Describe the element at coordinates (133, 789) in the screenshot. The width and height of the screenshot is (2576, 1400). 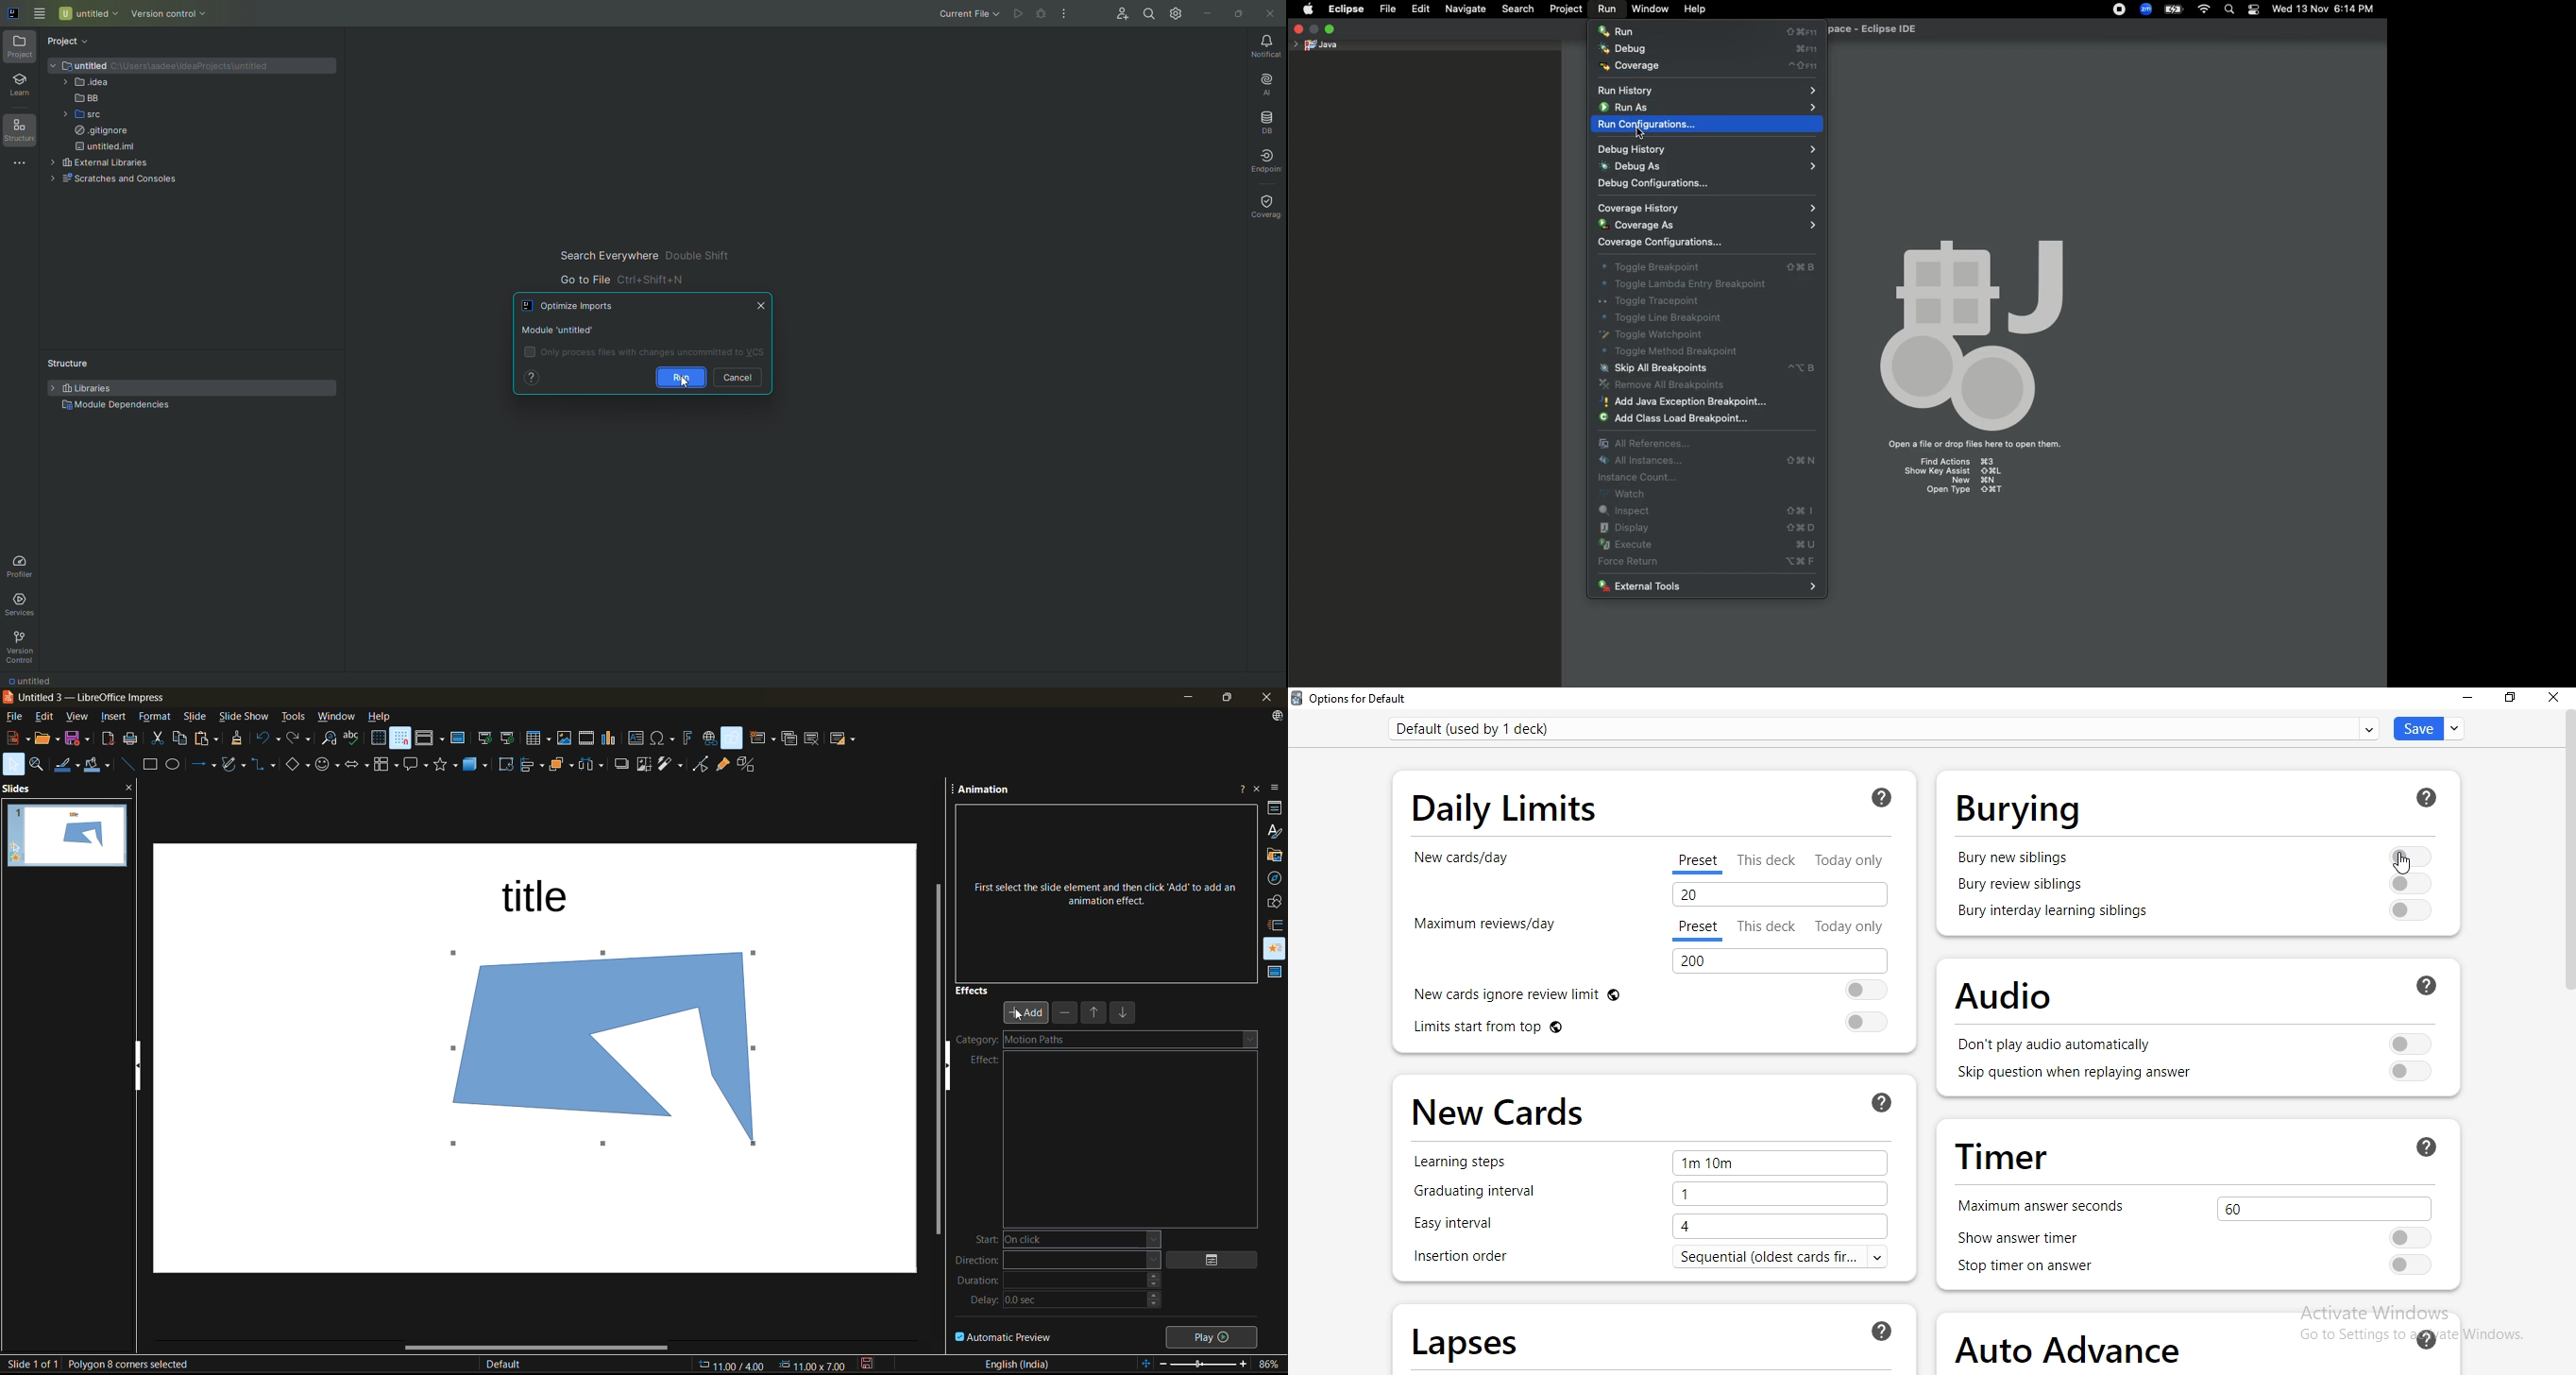
I see `close pane` at that location.